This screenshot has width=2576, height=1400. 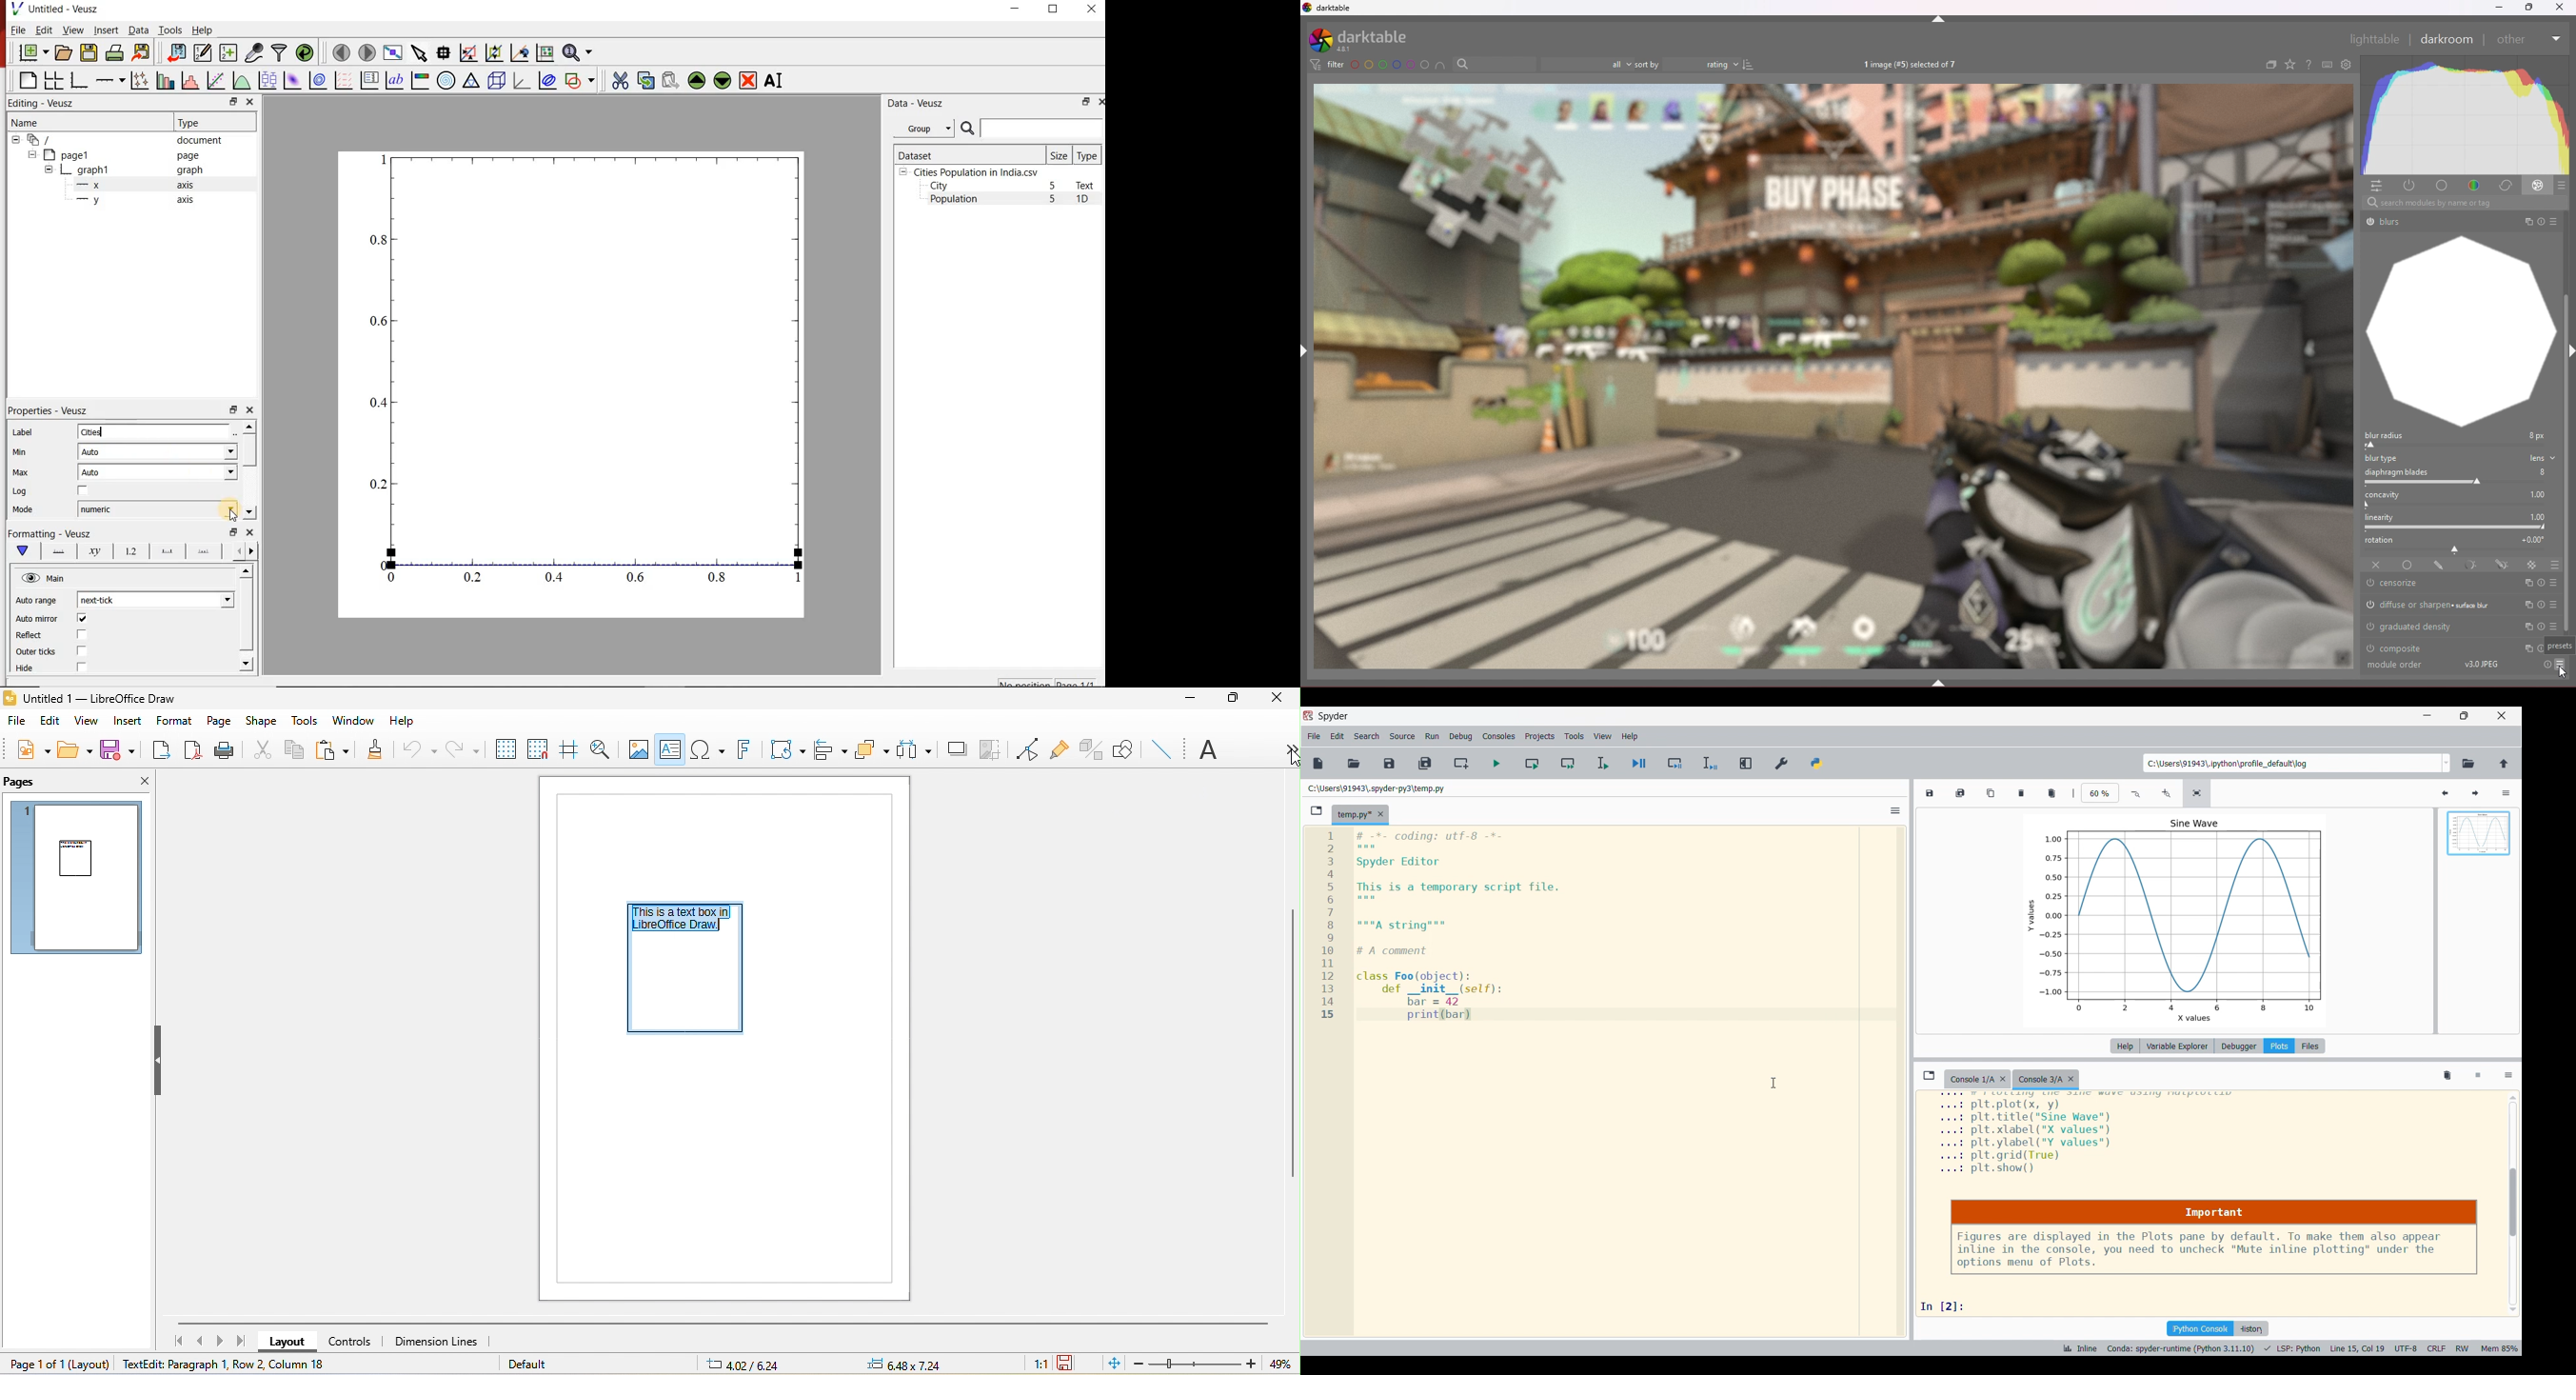 What do you see at coordinates (2293, 763) in the screenshot?
I see `Enter location` at bounding box center [2293, 763].